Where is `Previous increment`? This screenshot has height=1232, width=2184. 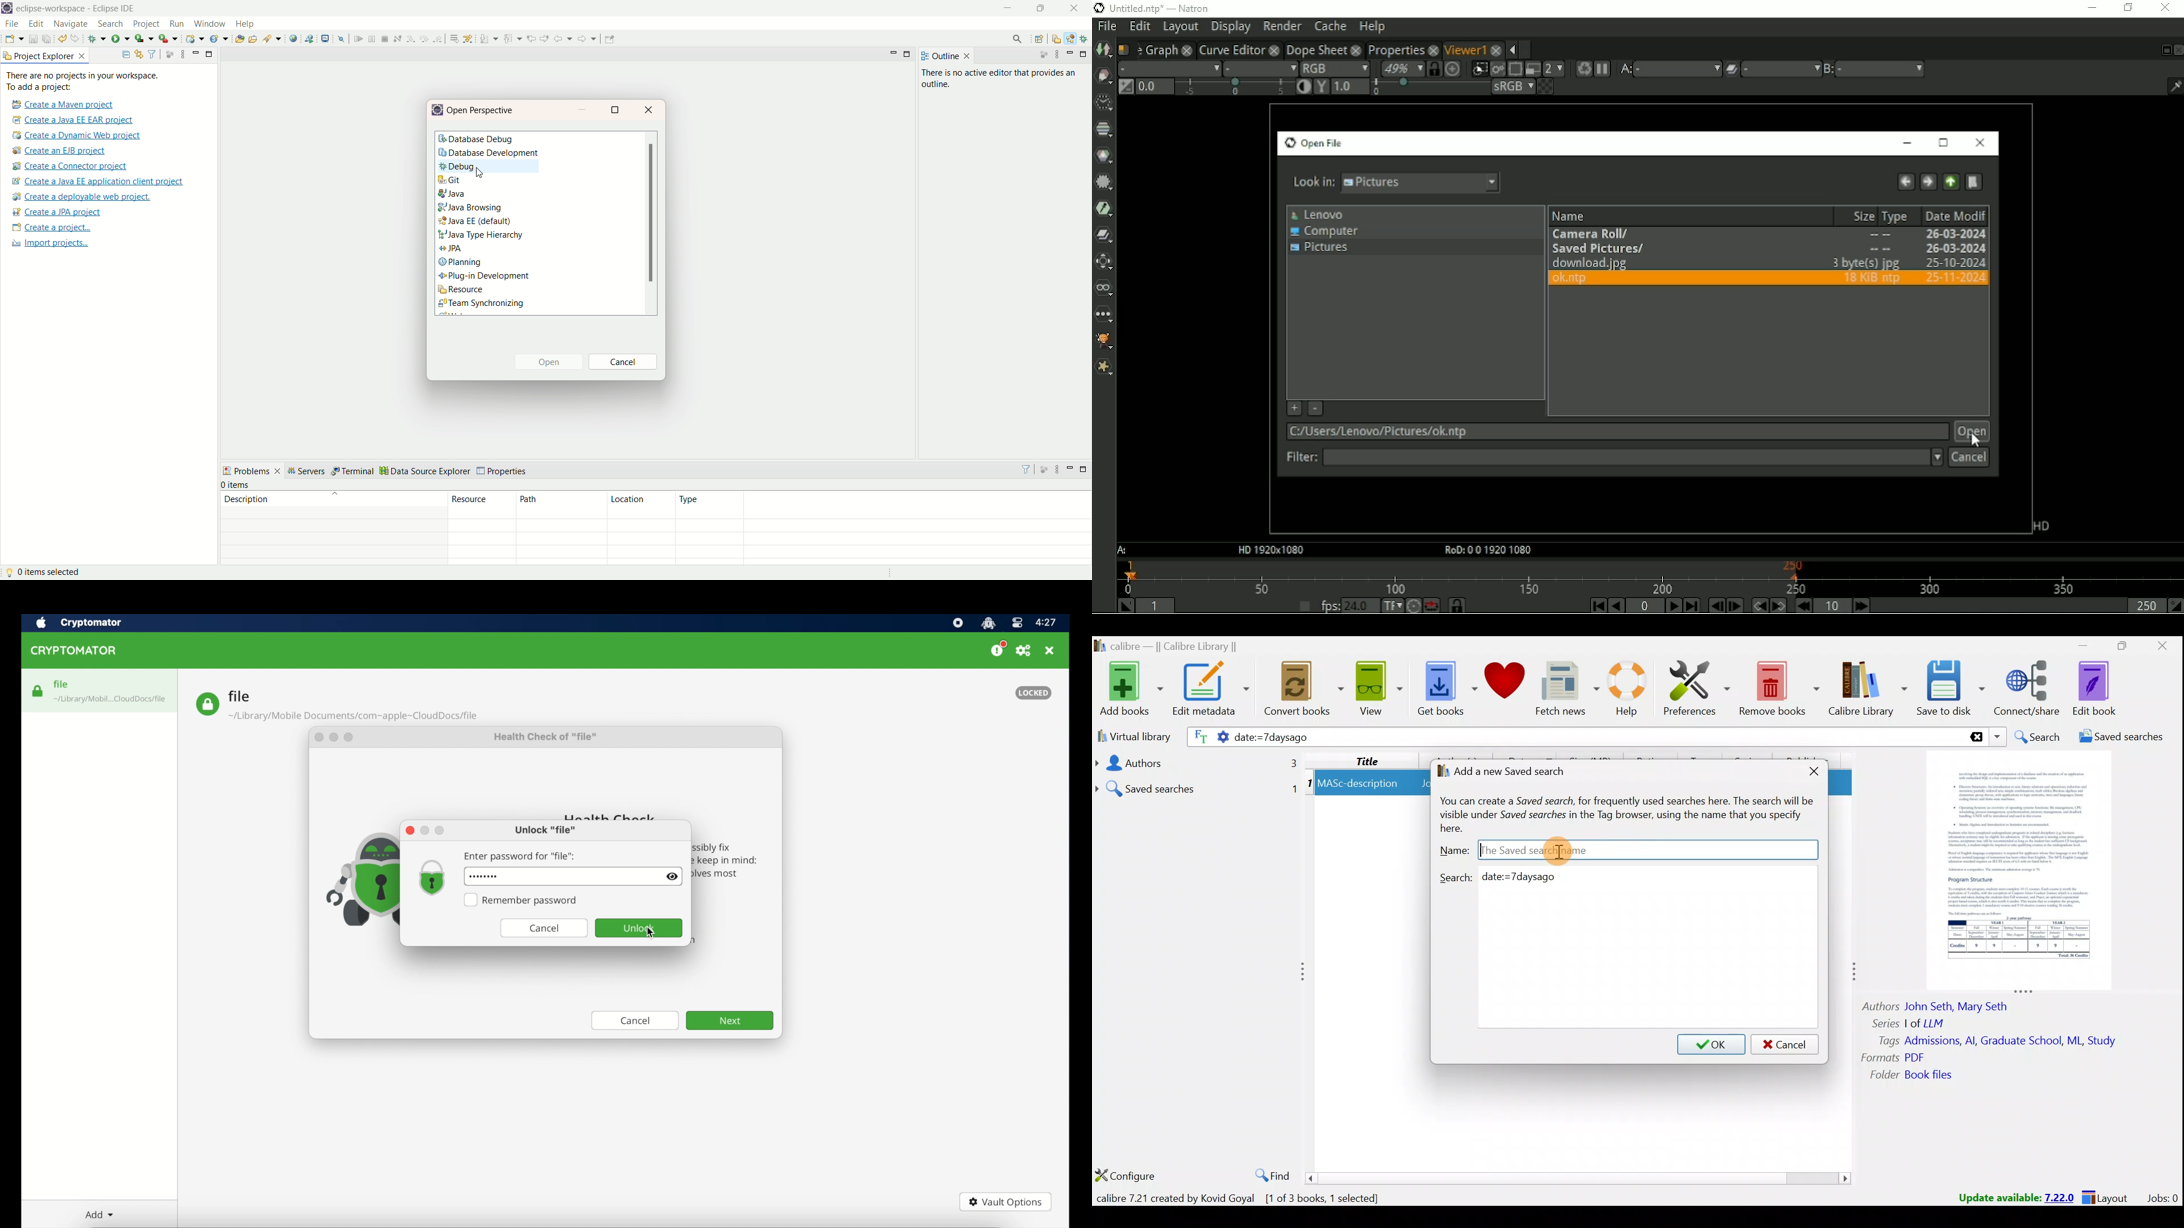 Previous increment is located at coordinates (1802, 605).